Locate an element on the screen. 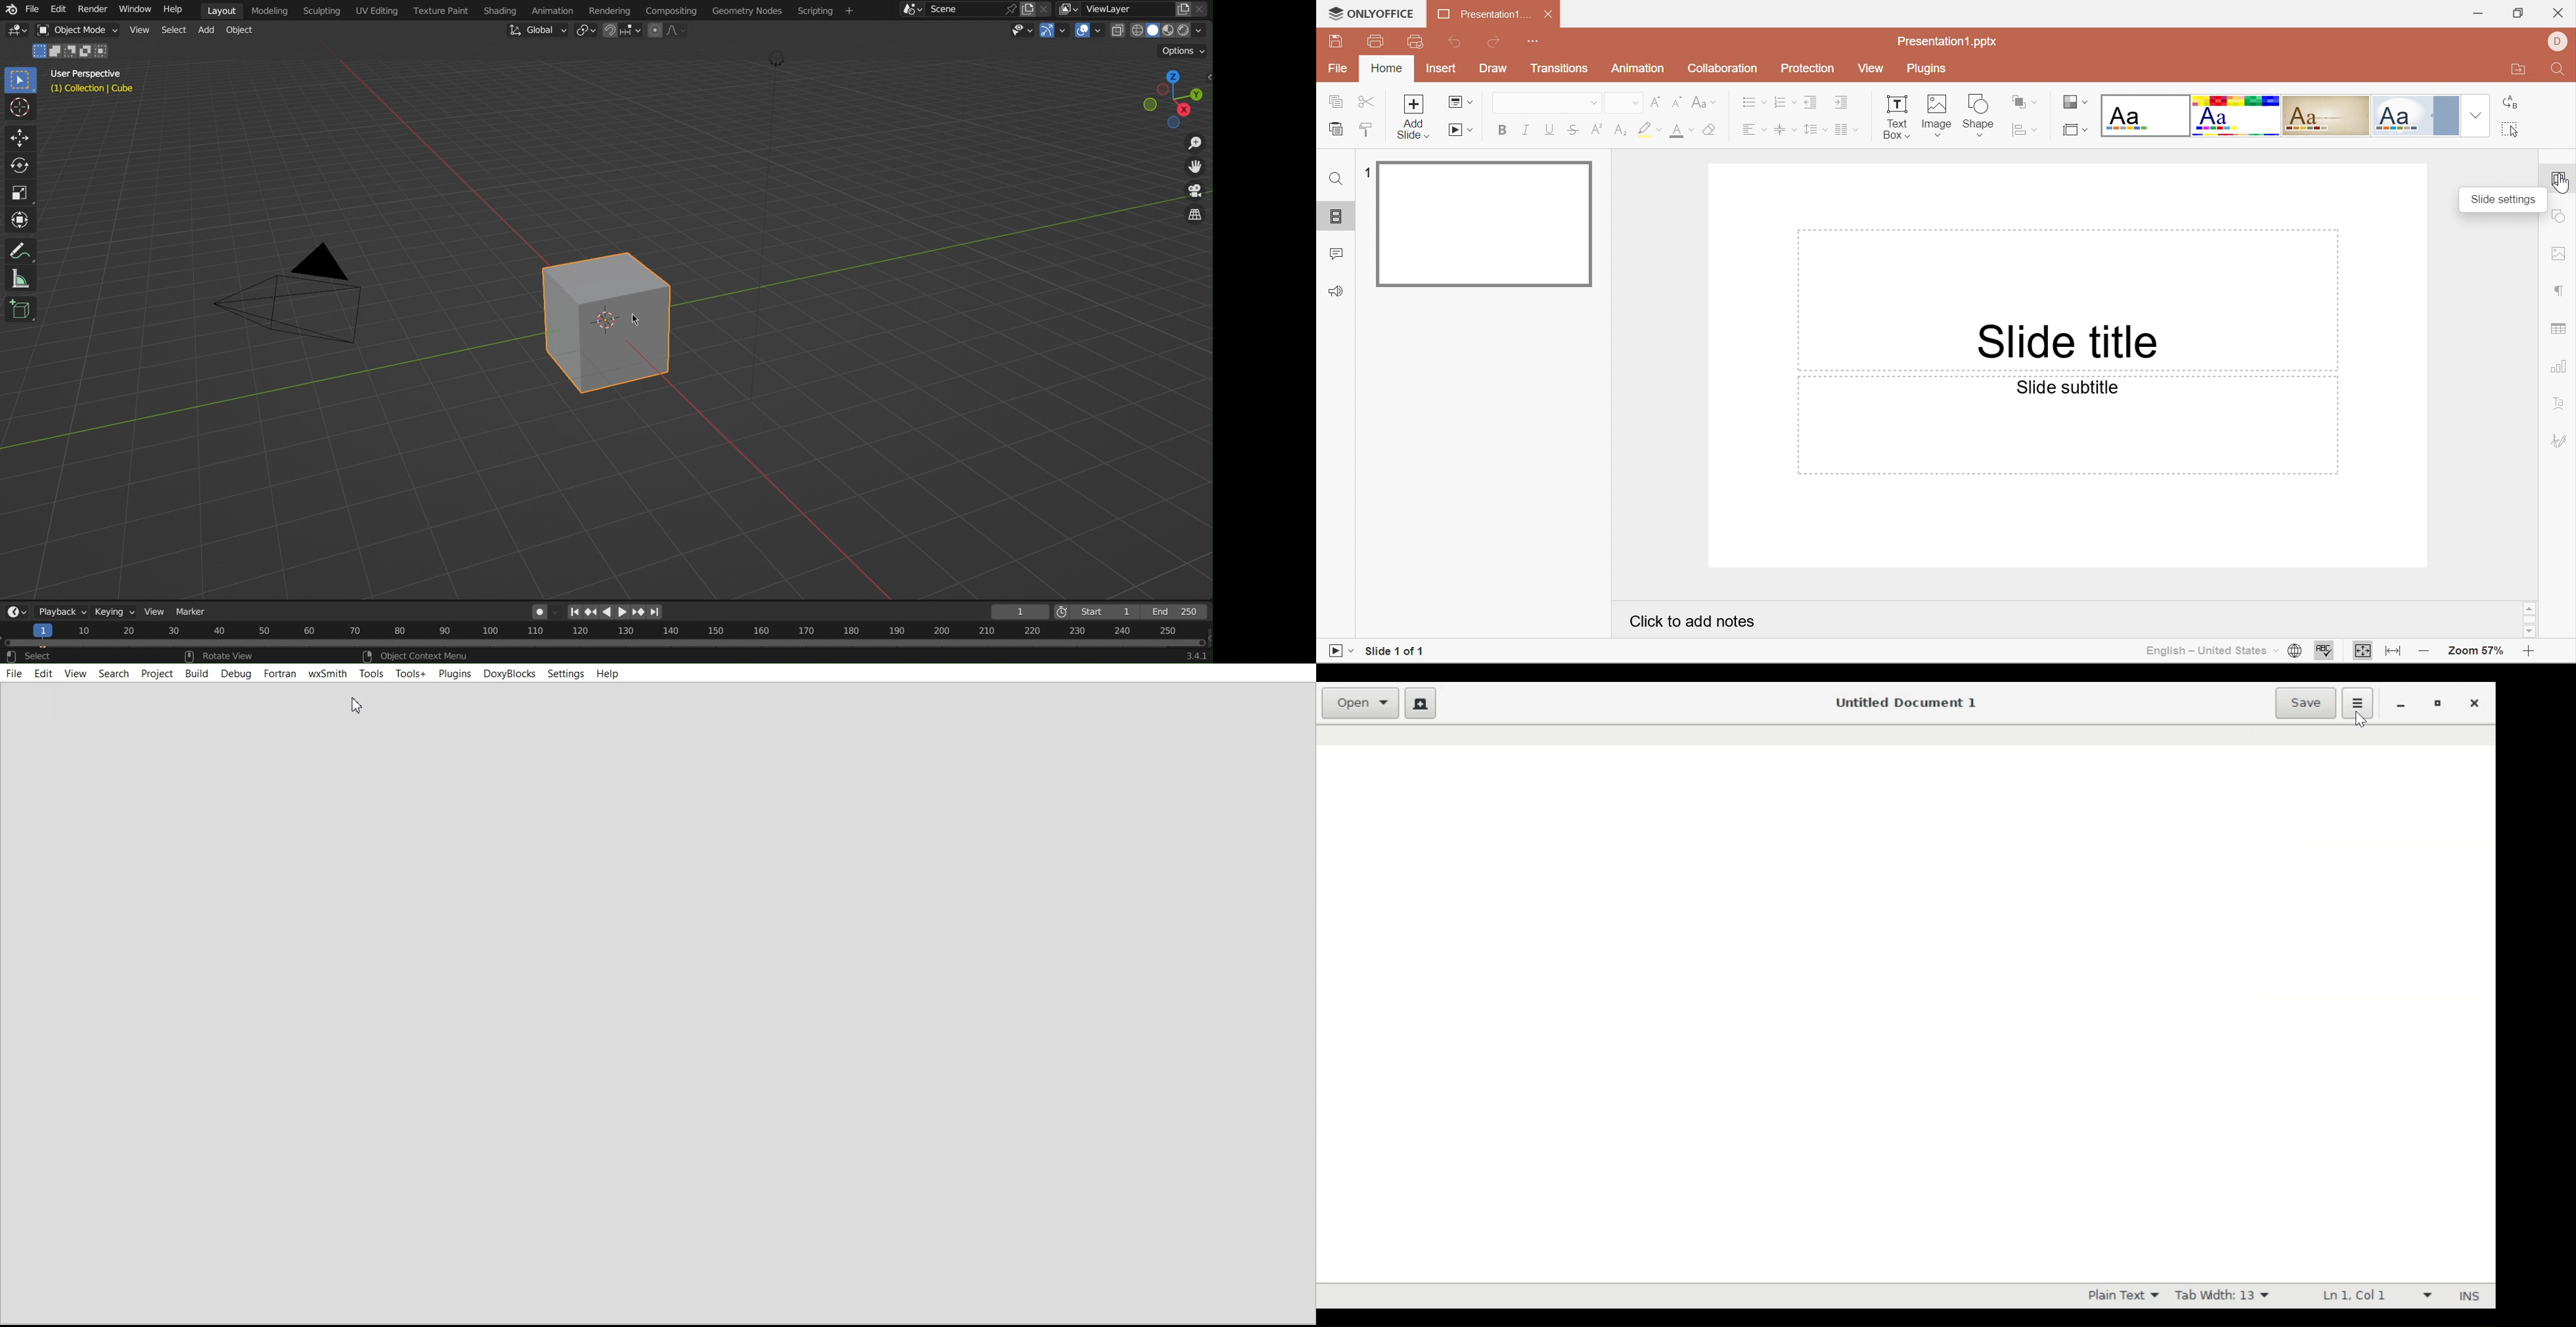 The image size is (2576, 1344). Proportional Editing is located at coordinates (670, 31).